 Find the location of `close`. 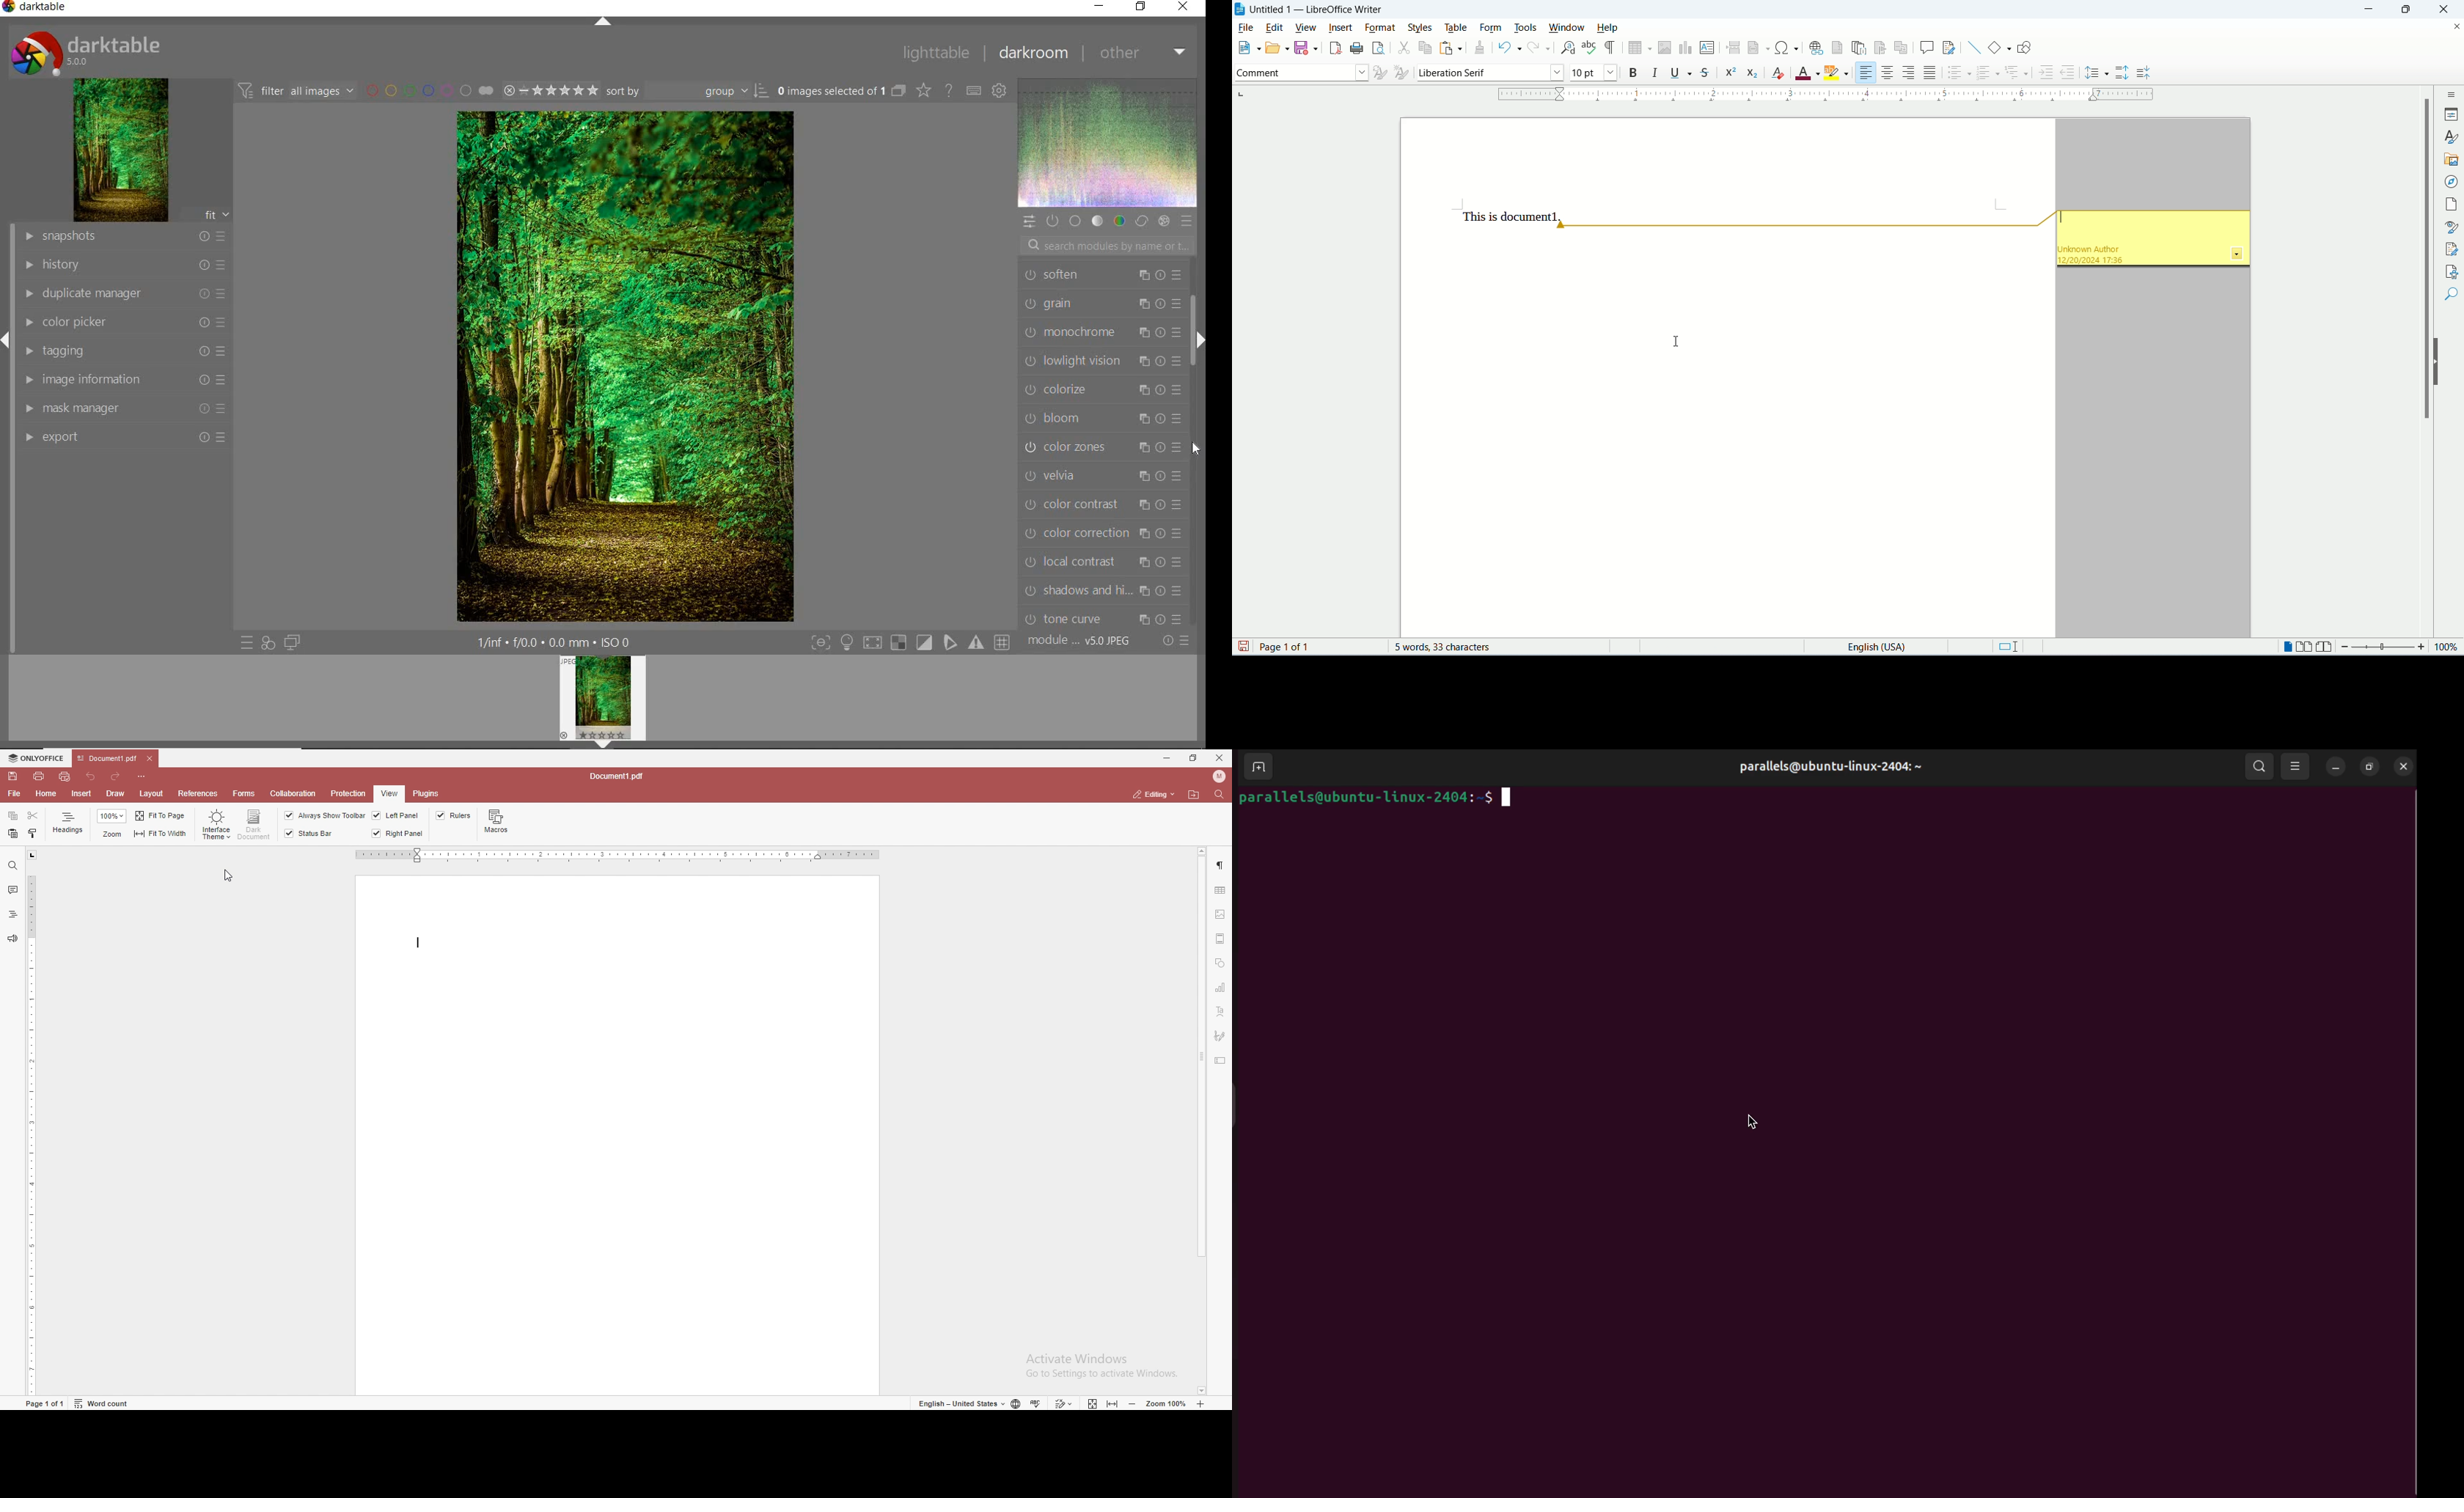

close is located at coordinates (2448, 9).